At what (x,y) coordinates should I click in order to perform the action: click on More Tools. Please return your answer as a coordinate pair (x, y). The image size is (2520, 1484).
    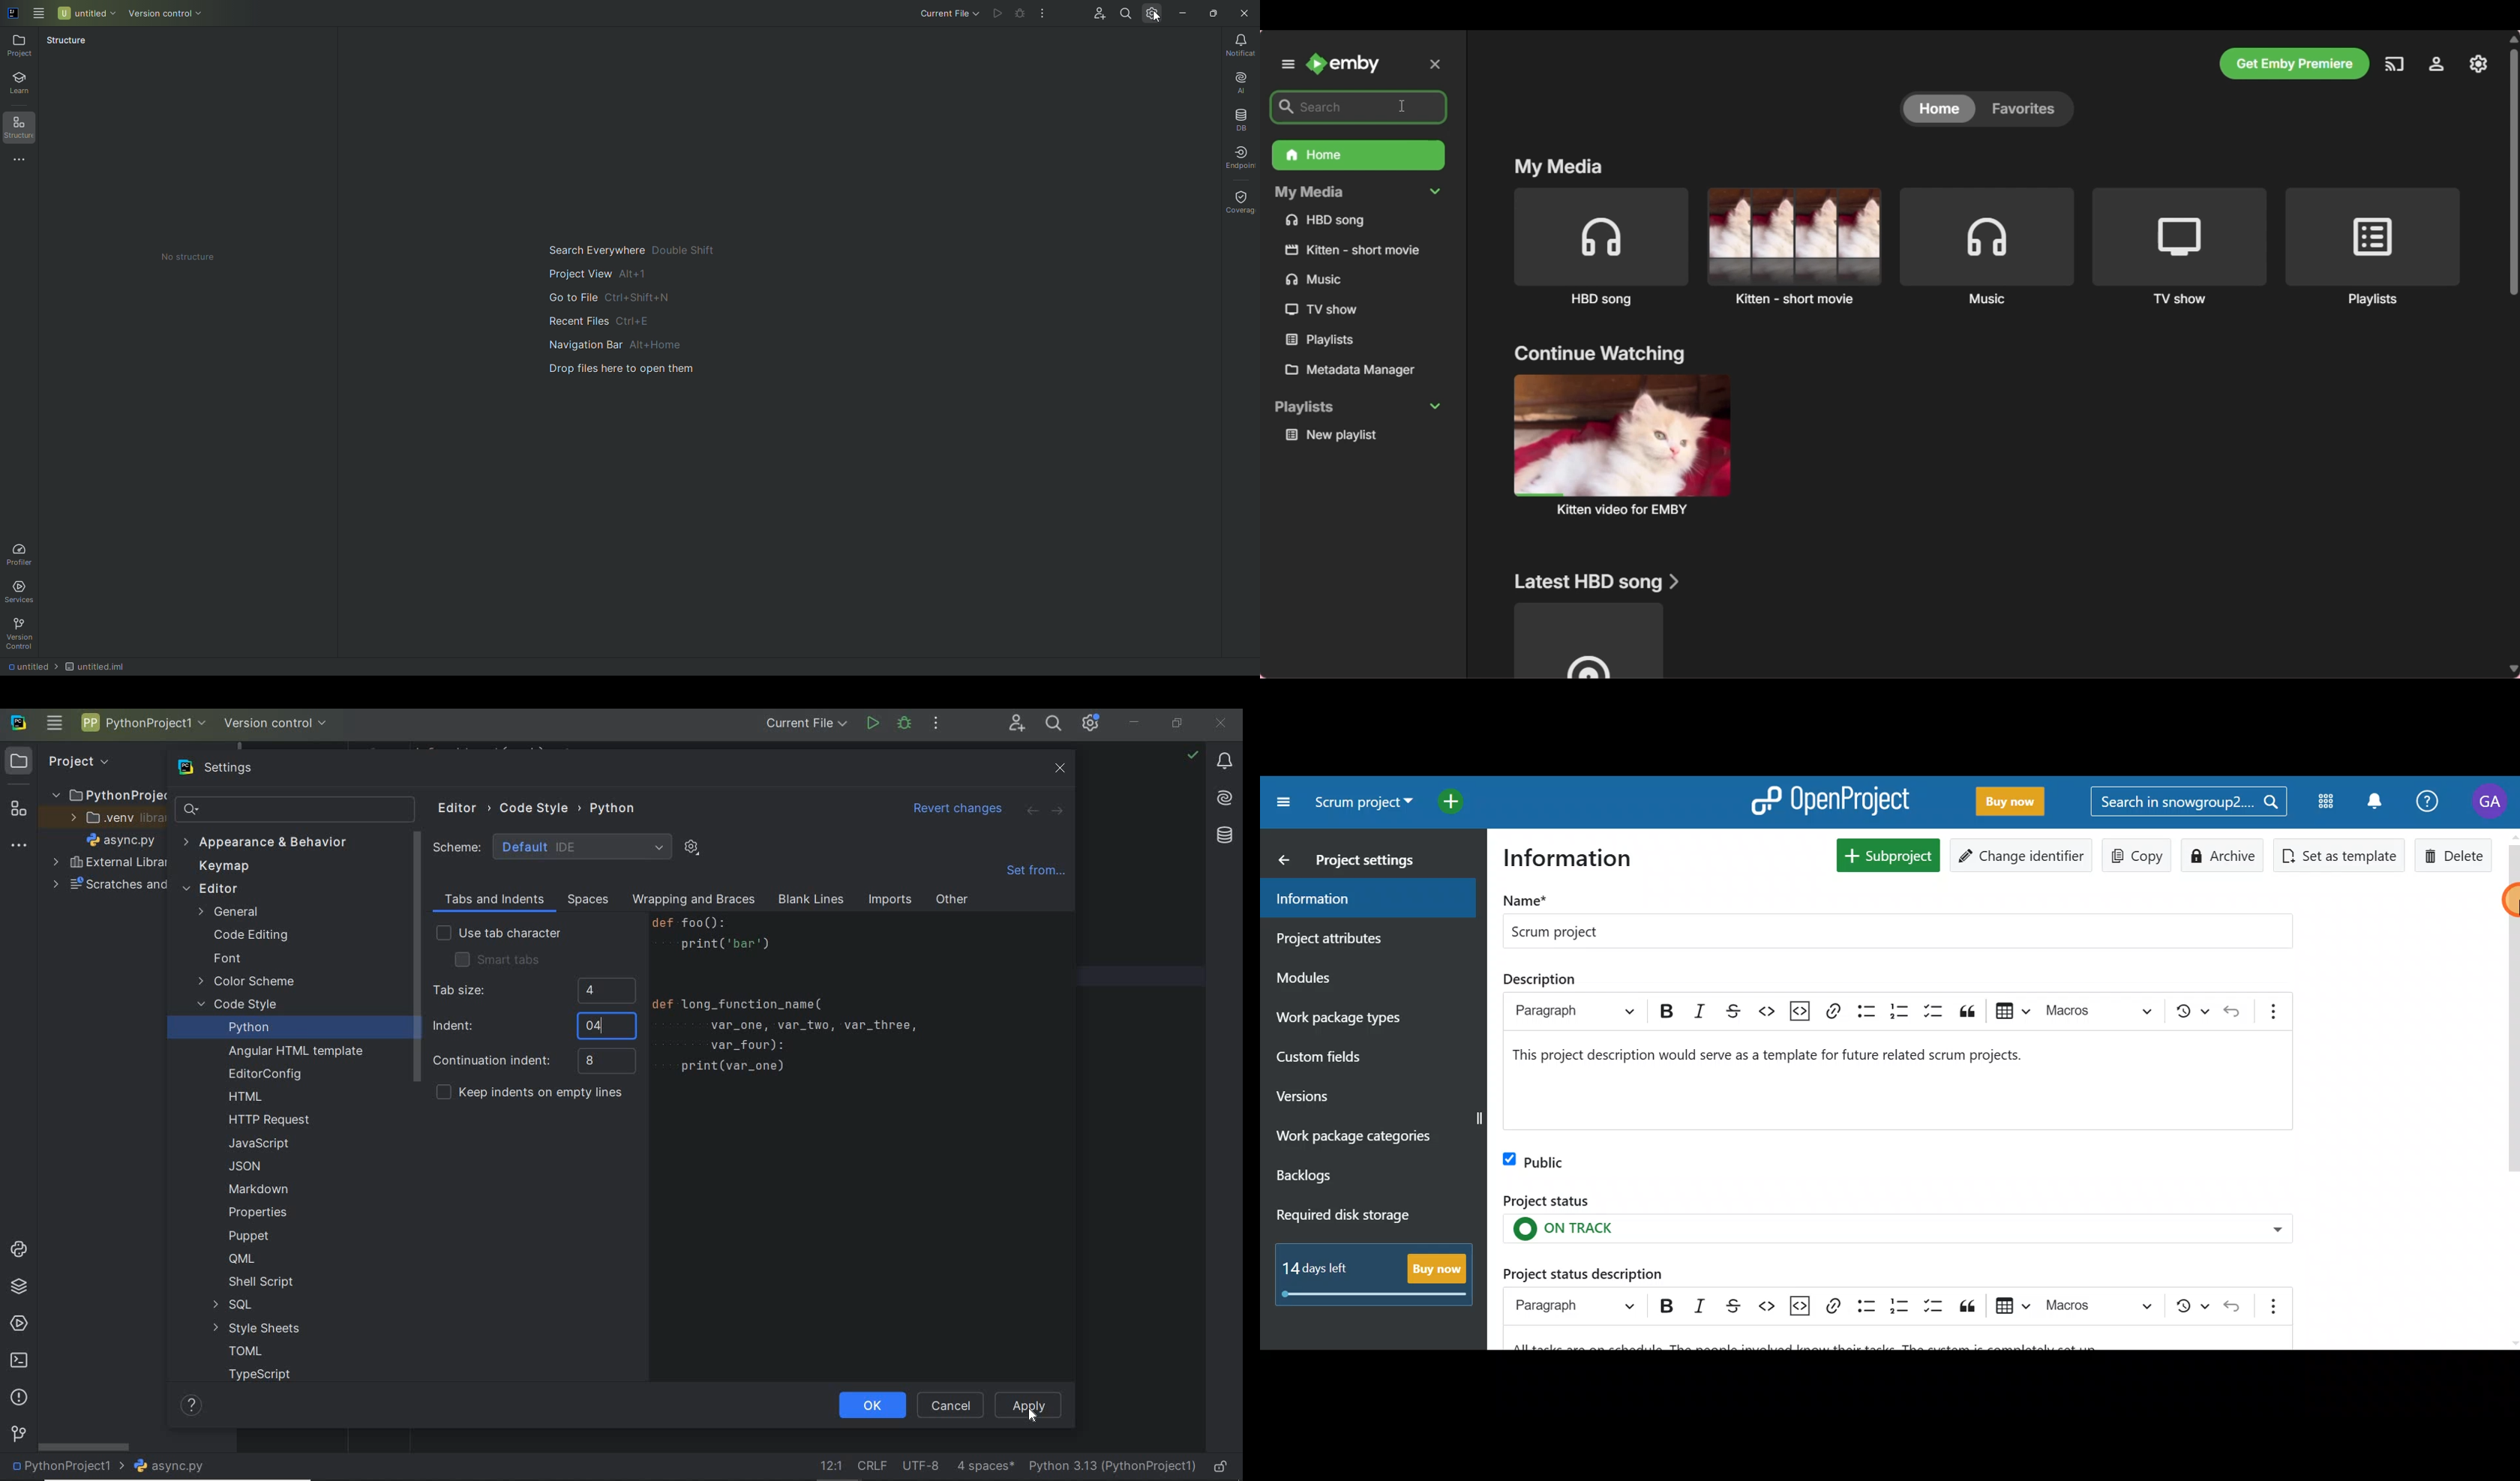
    Looking at the image, I should click on (22, 162).